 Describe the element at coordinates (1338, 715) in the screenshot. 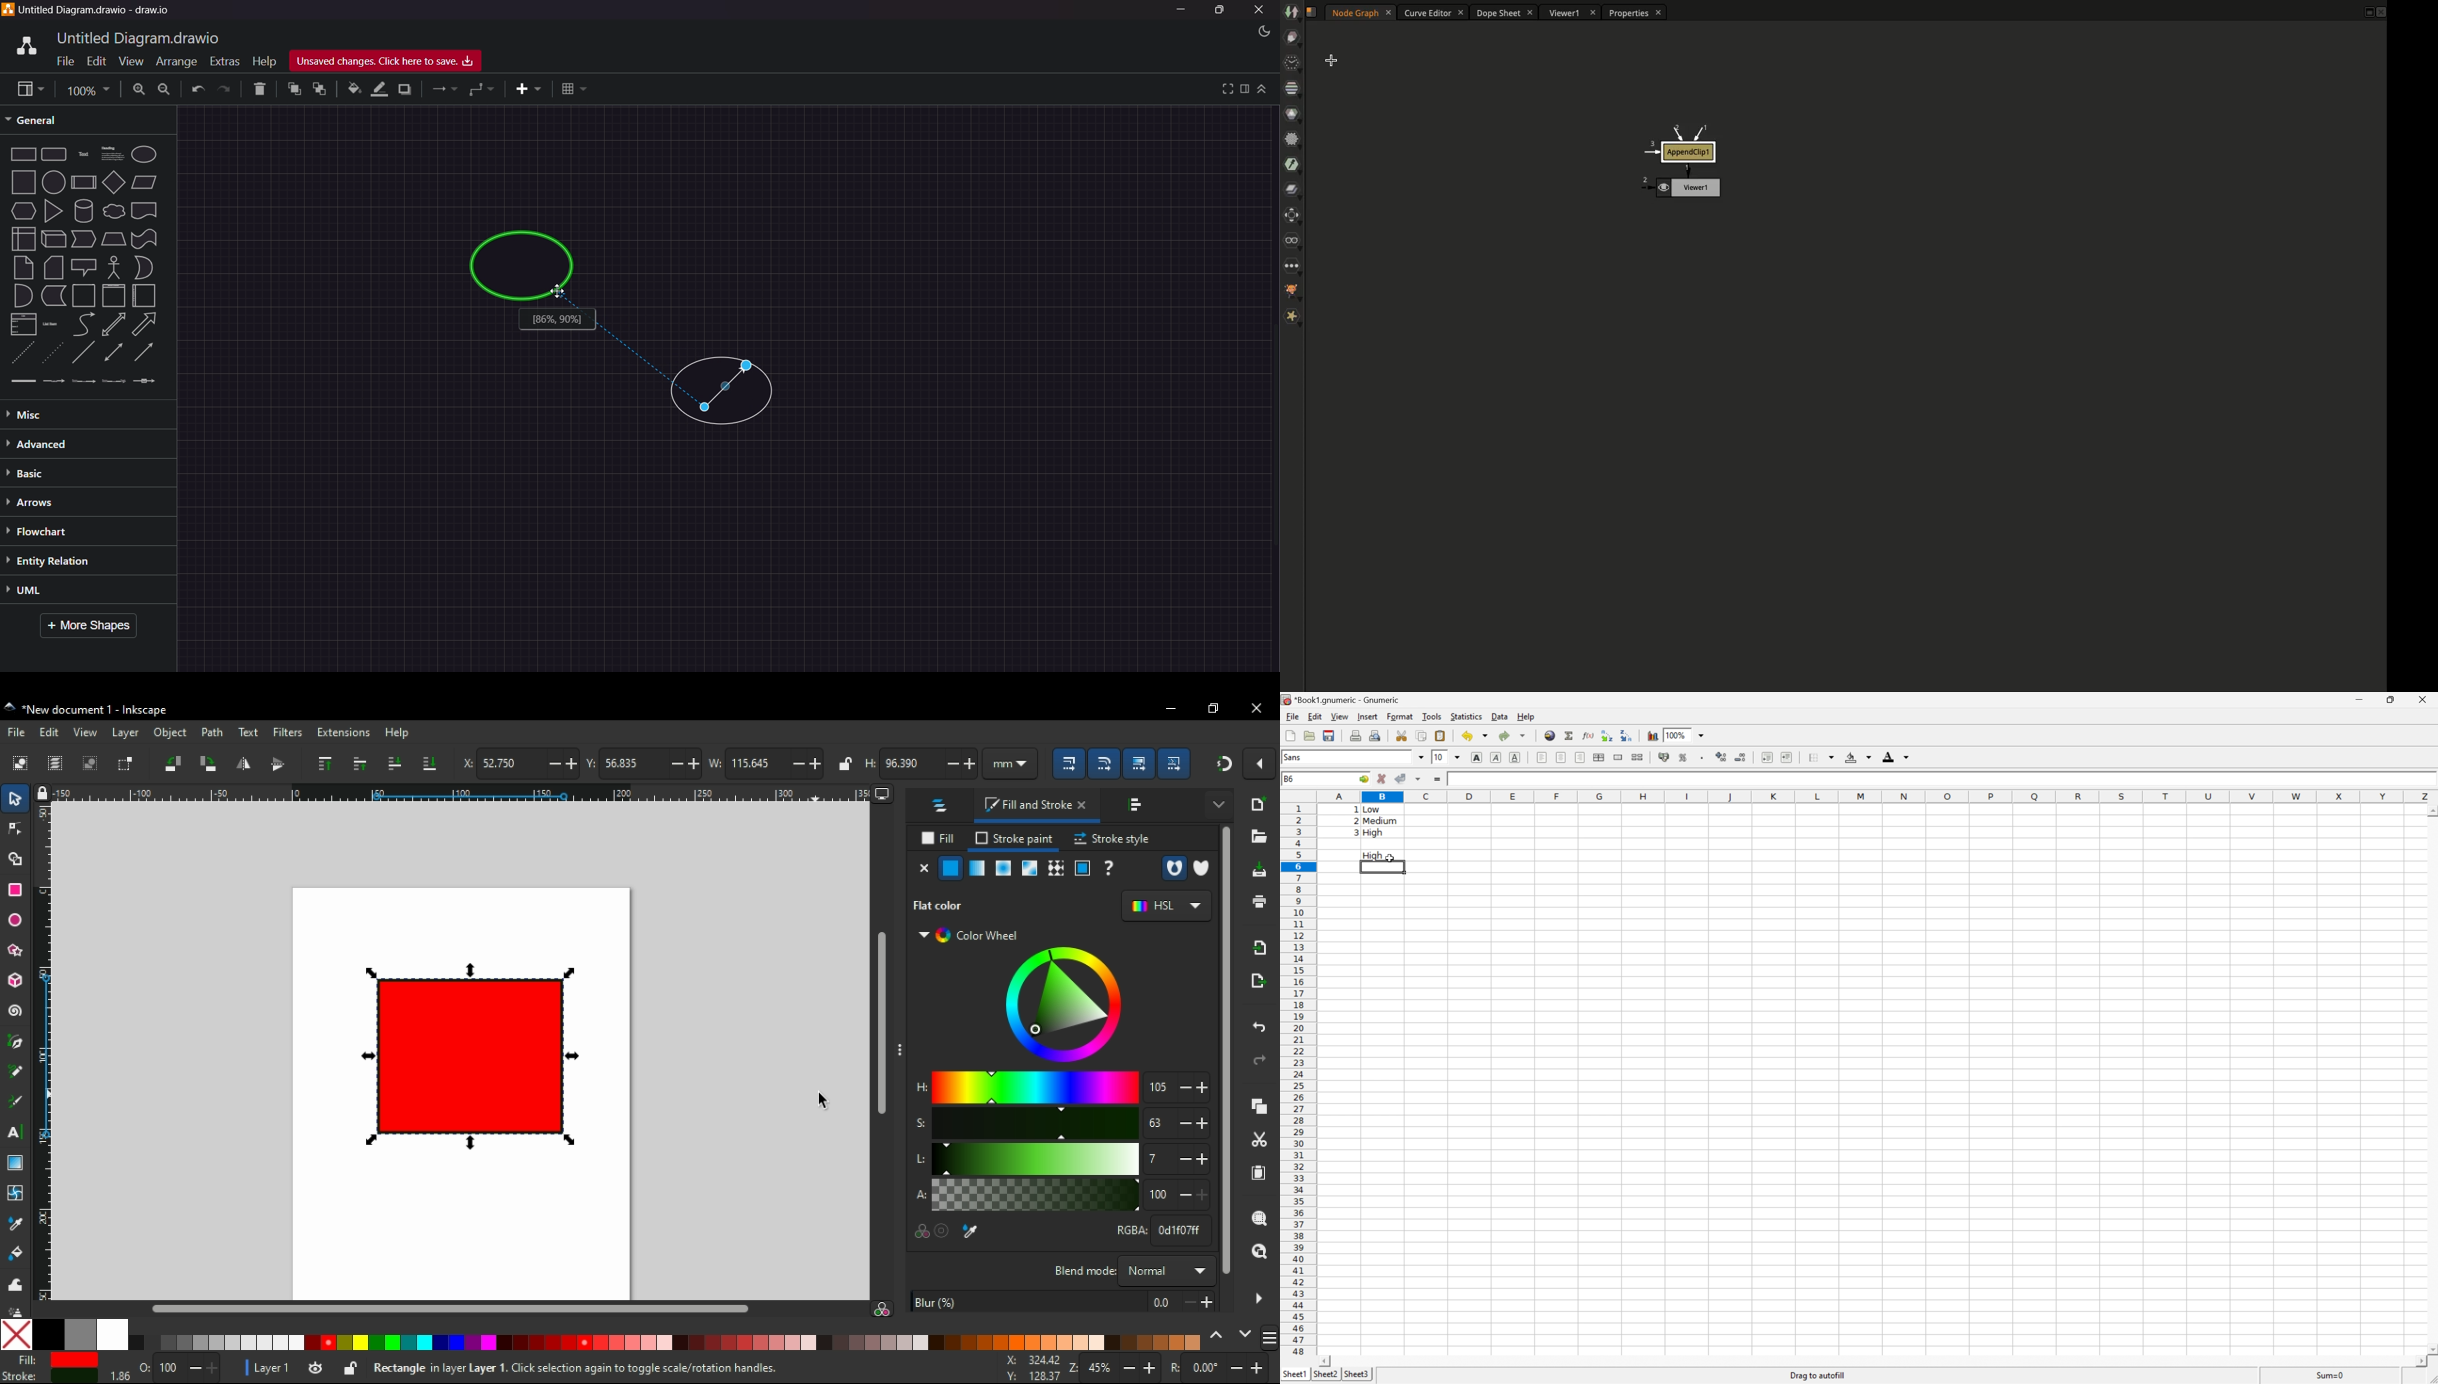

I see `View` at that location.